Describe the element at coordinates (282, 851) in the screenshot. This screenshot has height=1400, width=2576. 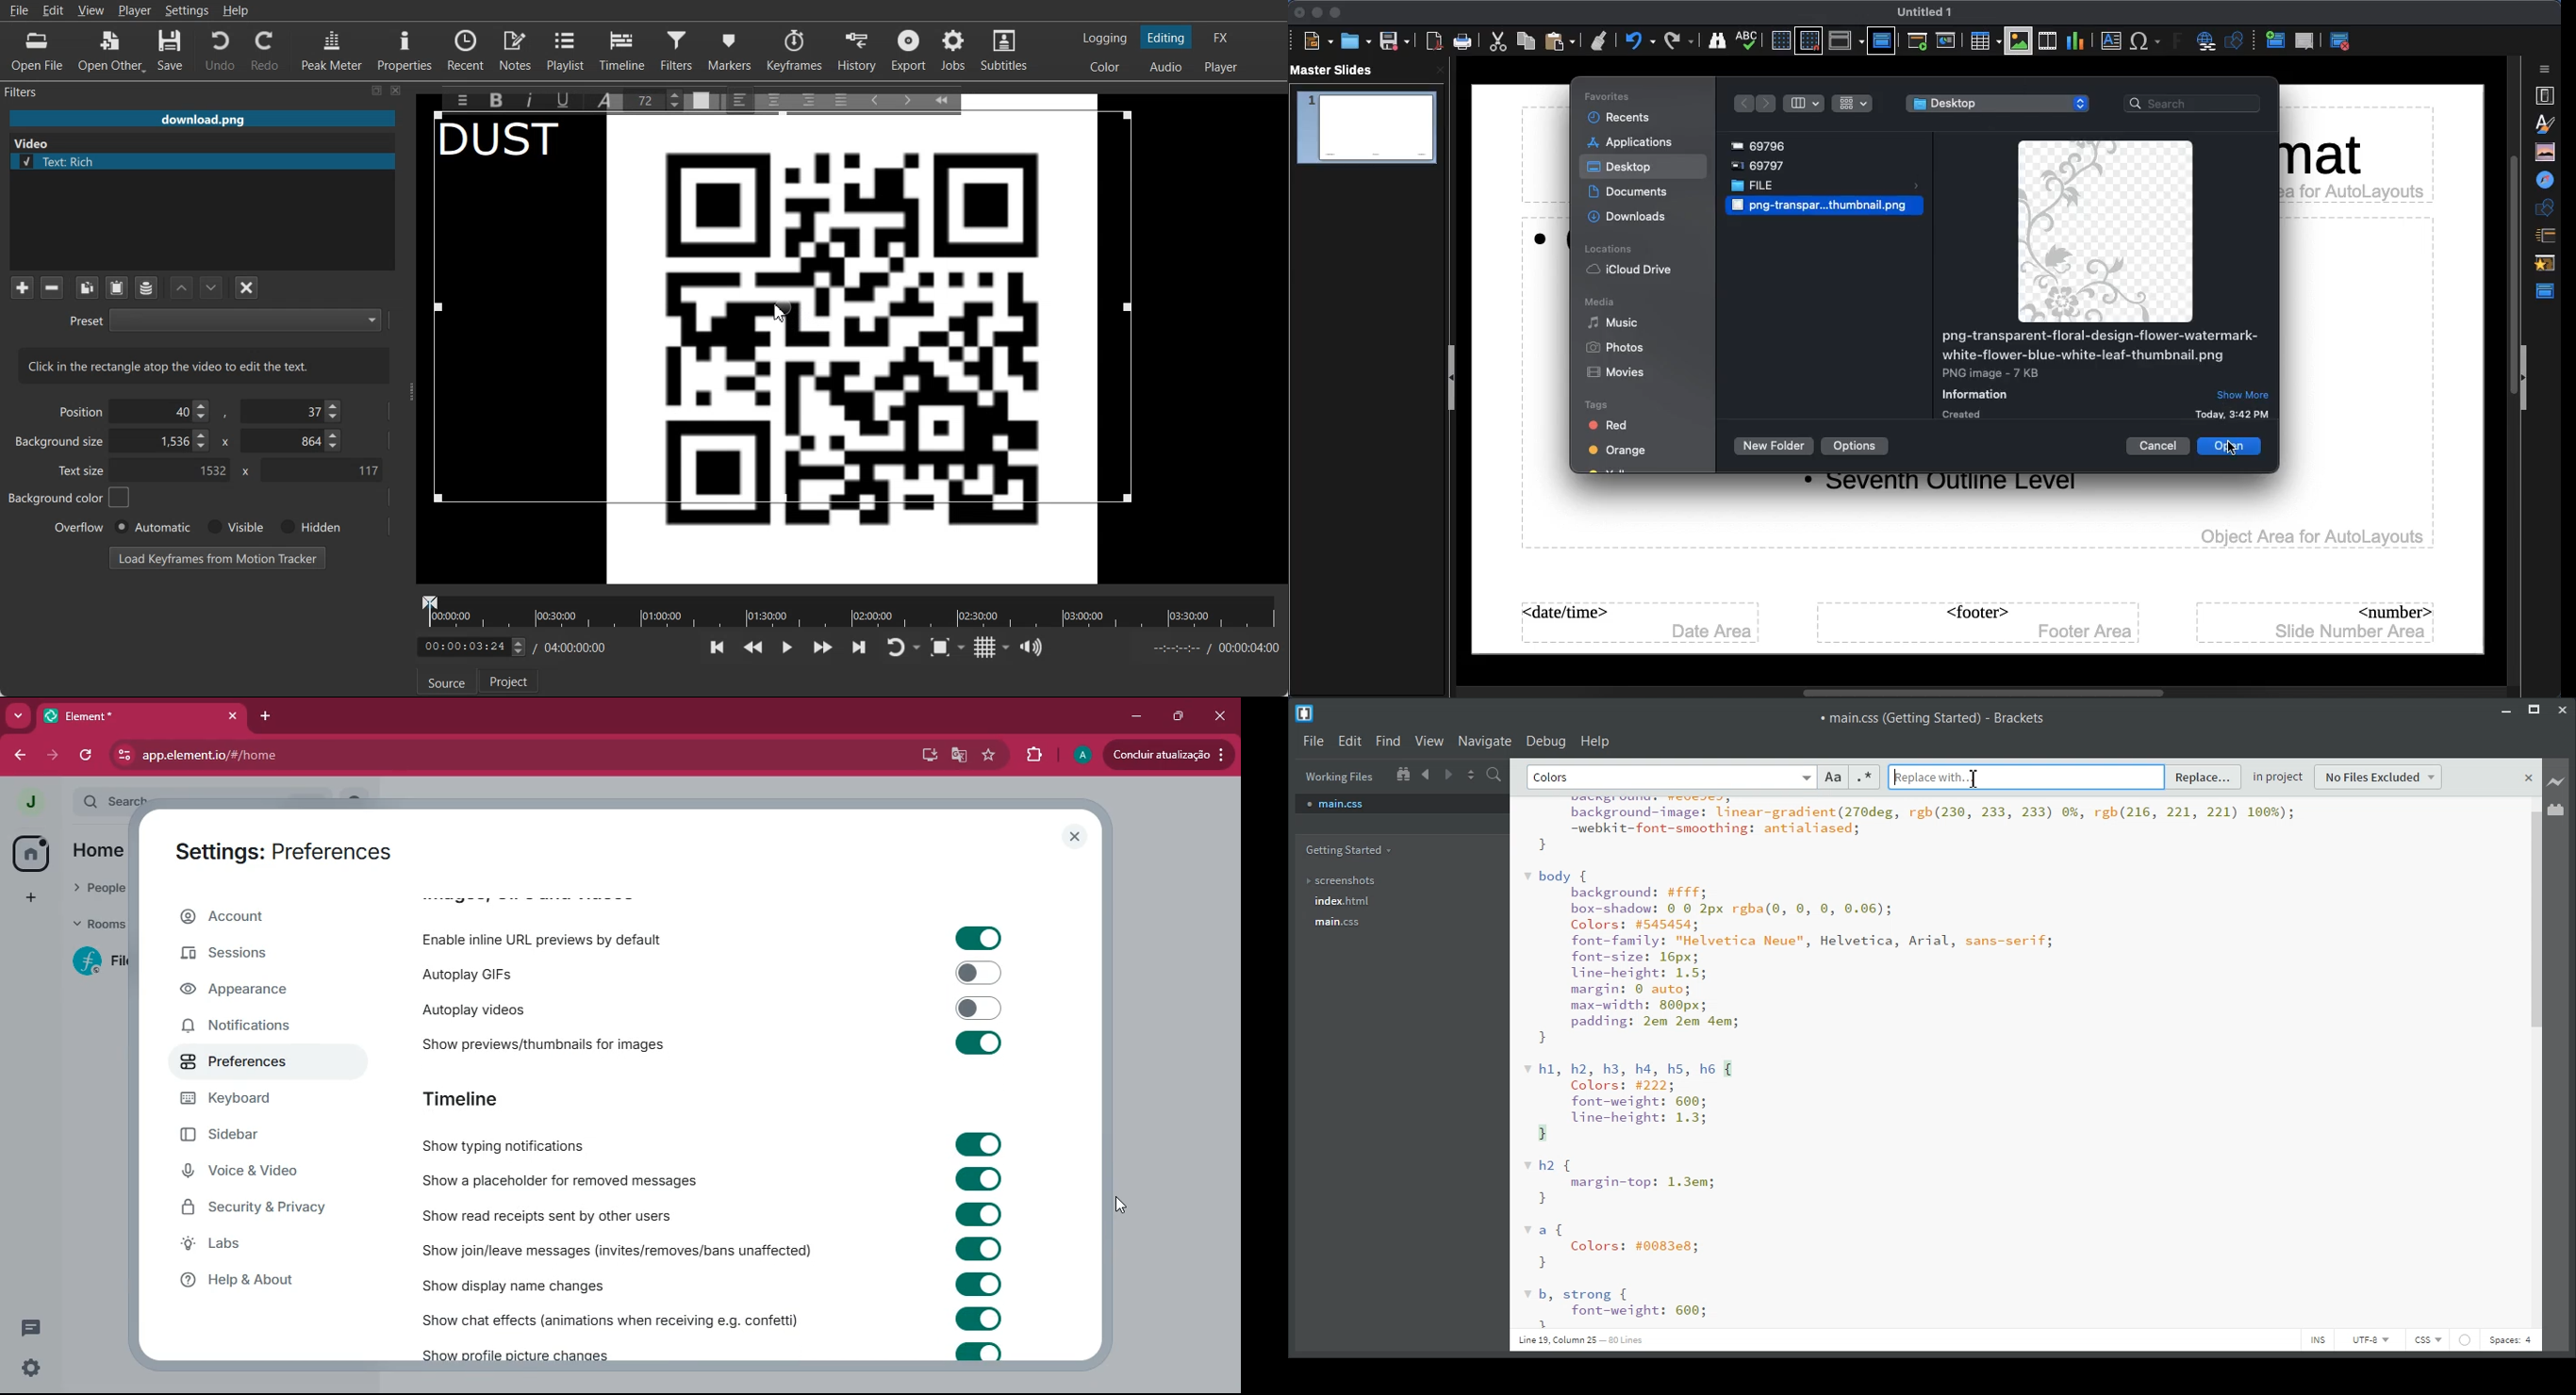
I see `settings: preferences` at that location.